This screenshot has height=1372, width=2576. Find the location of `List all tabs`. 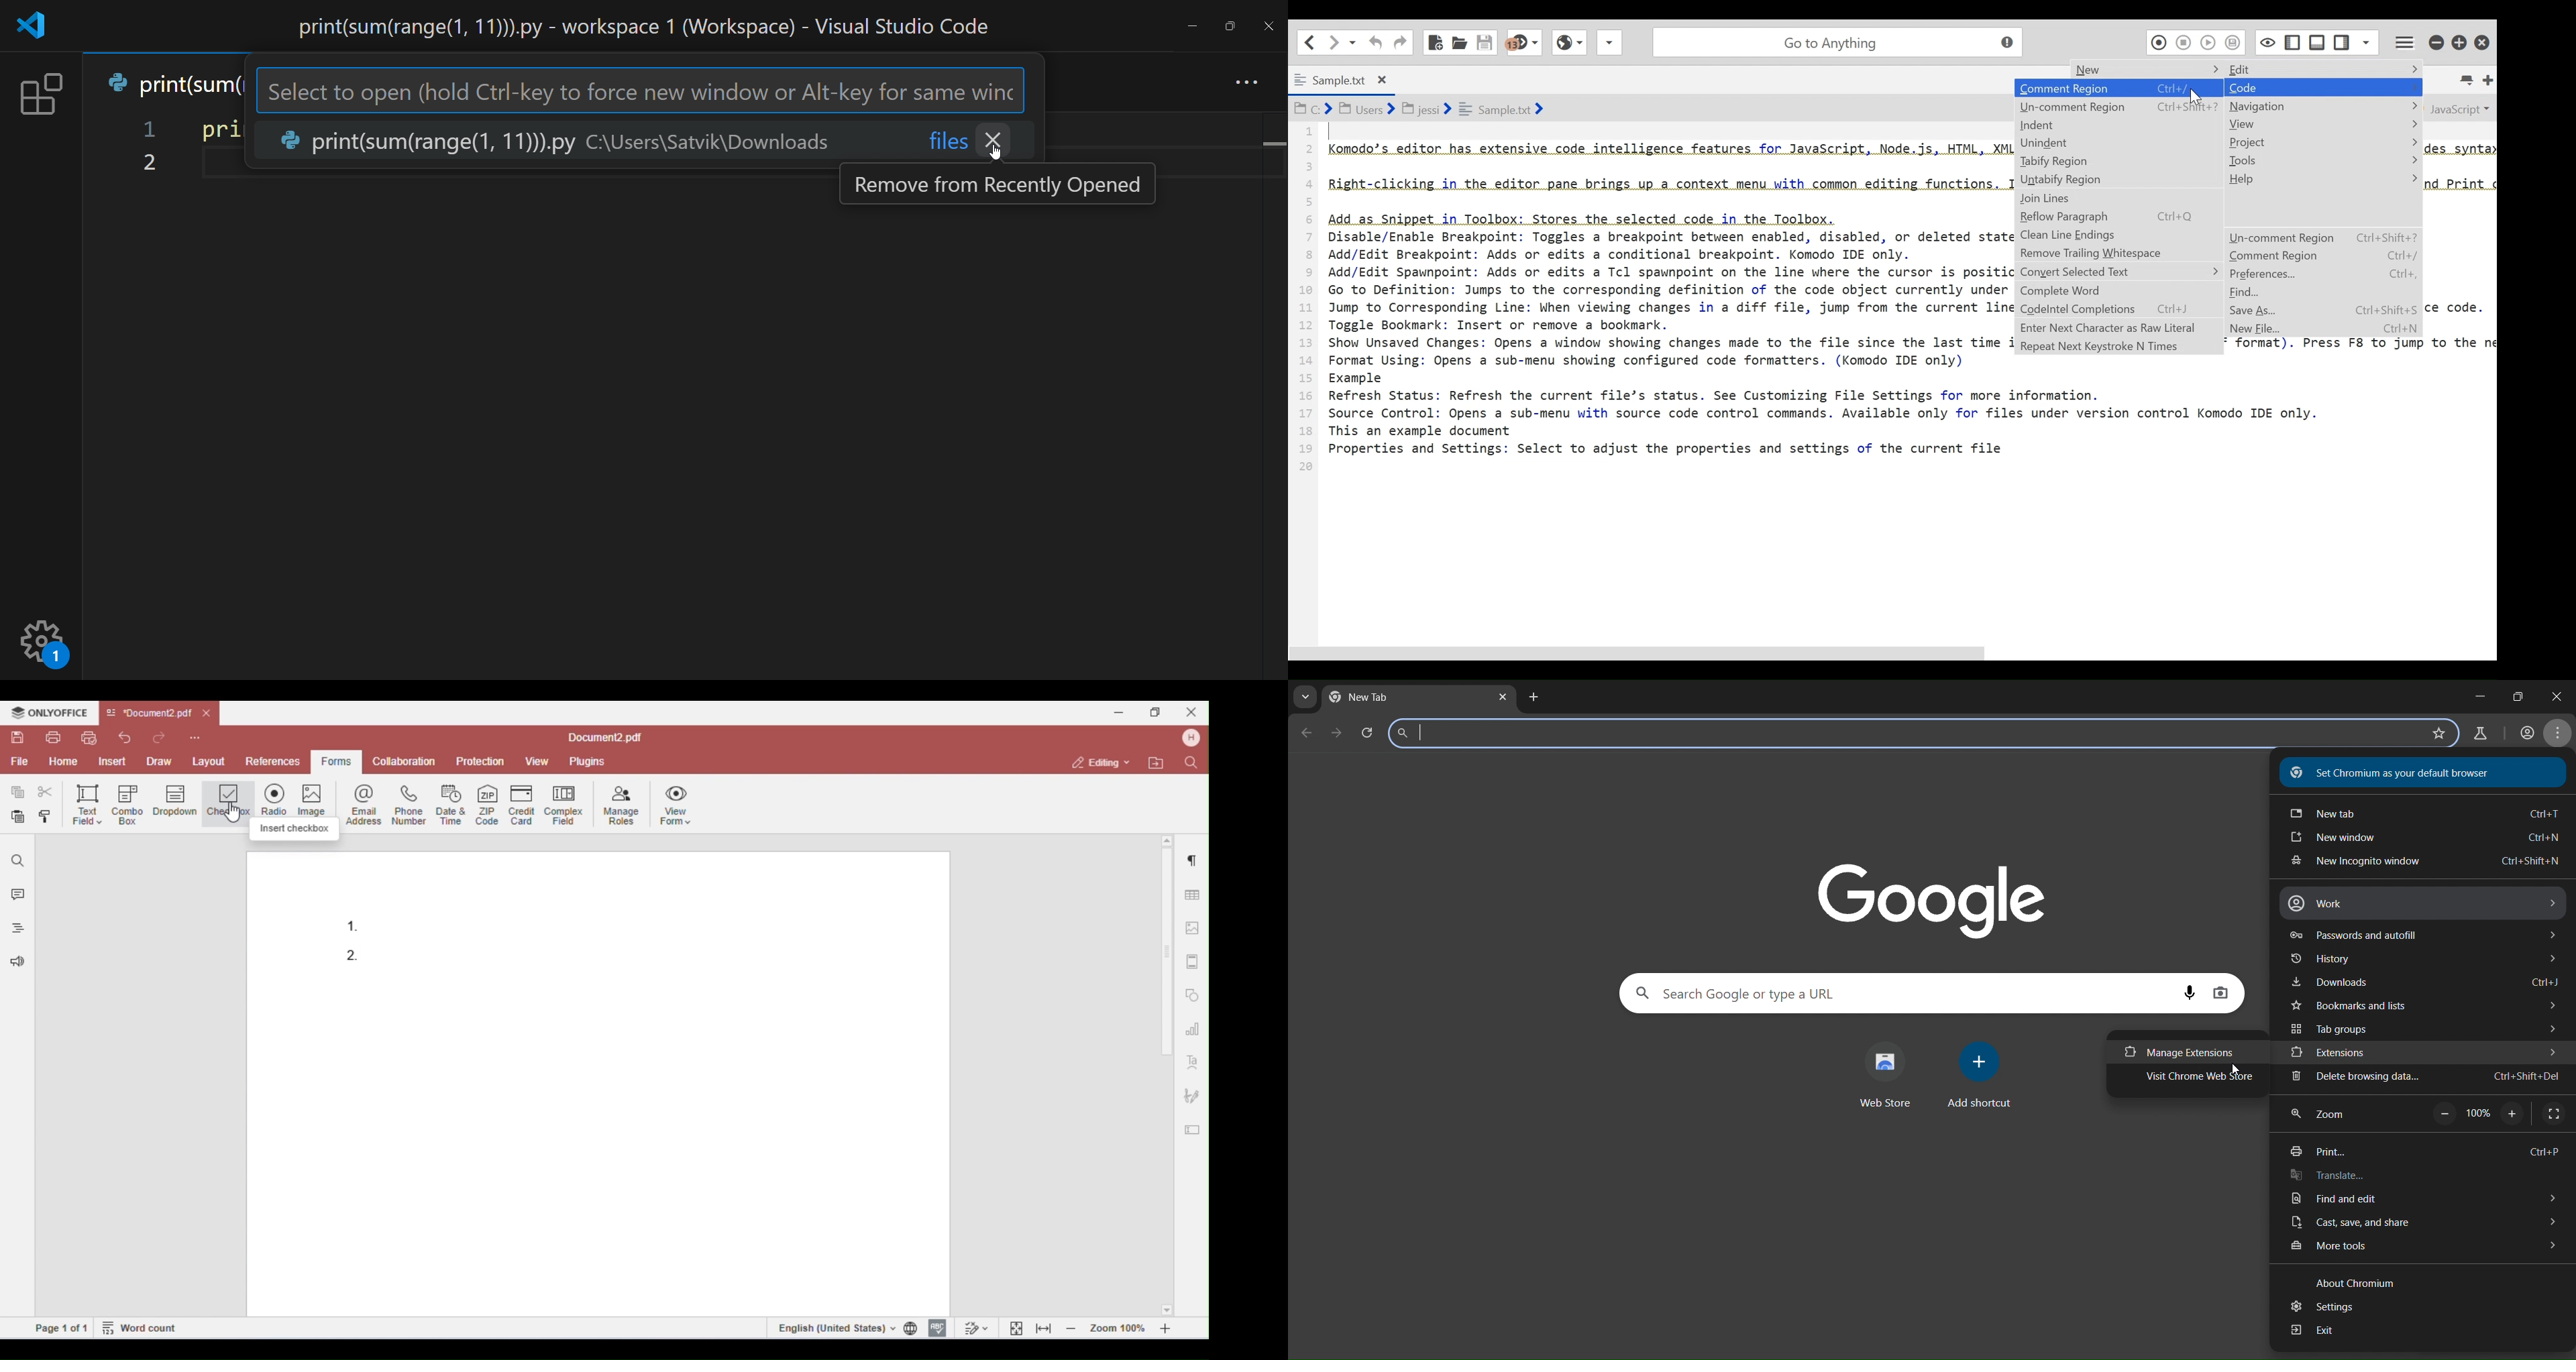

List all tabs is located at coordinates (2470, 80).